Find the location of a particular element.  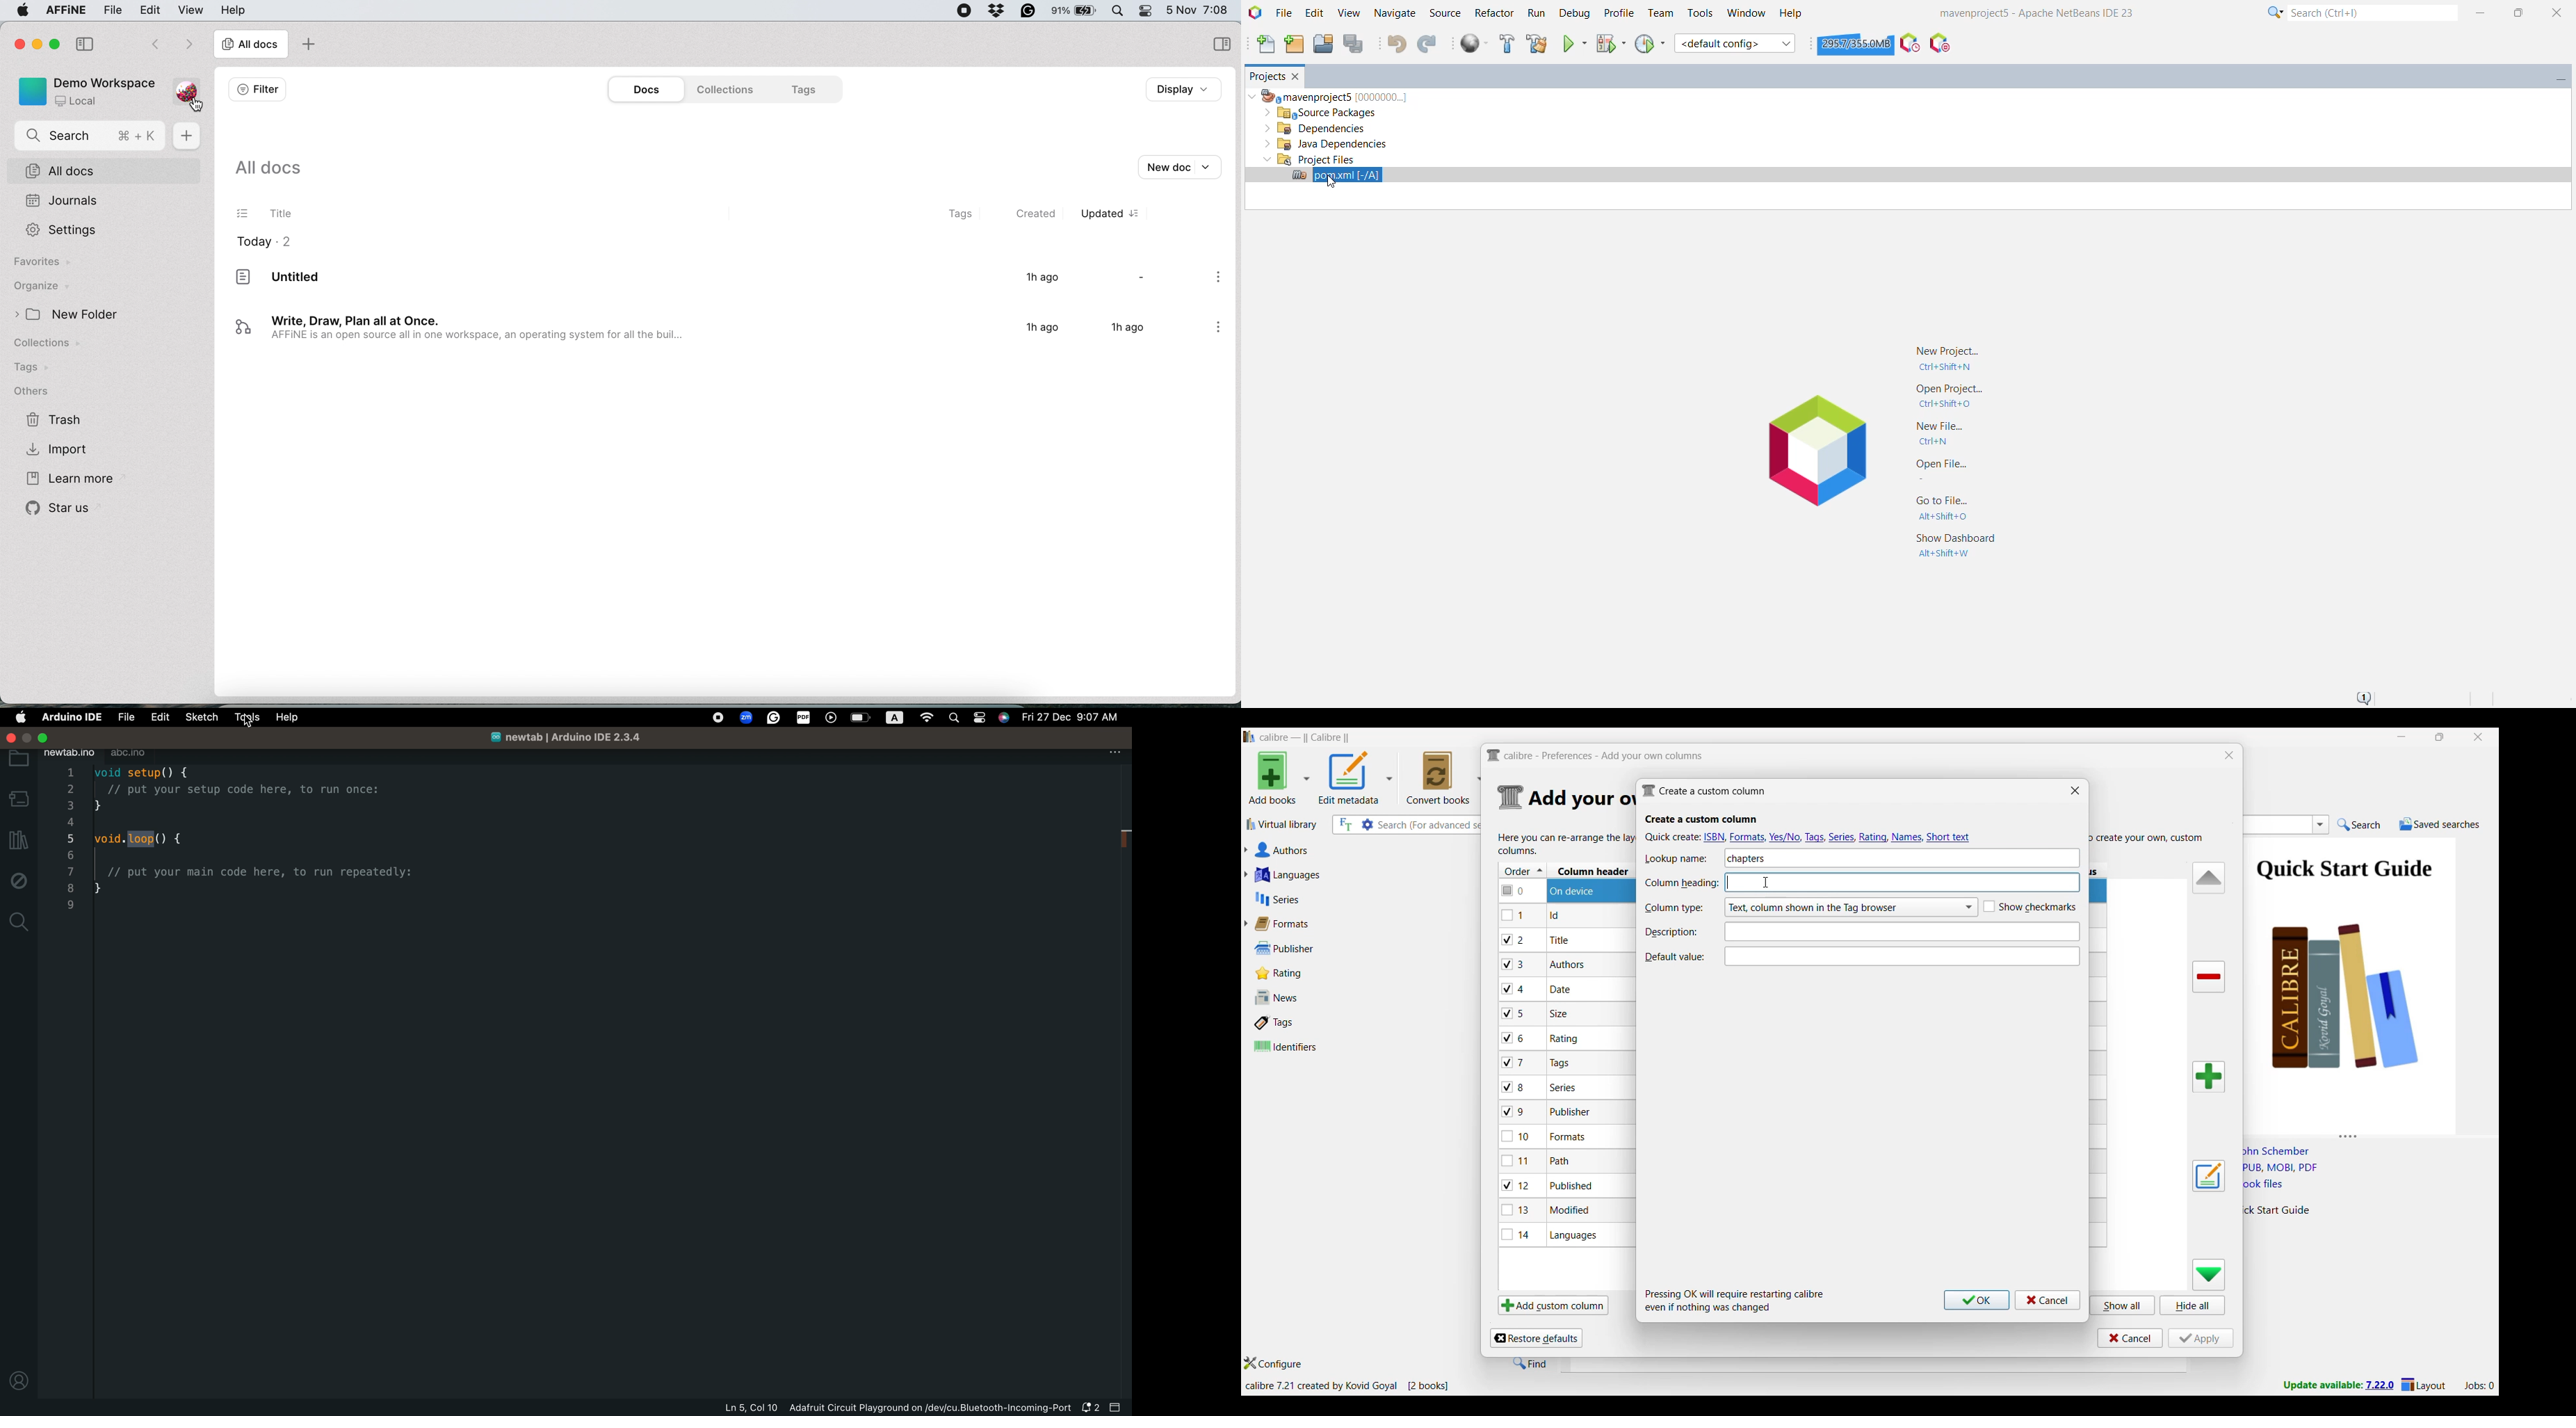

checkbox - 7 is located at coordinates (1515, 1063).